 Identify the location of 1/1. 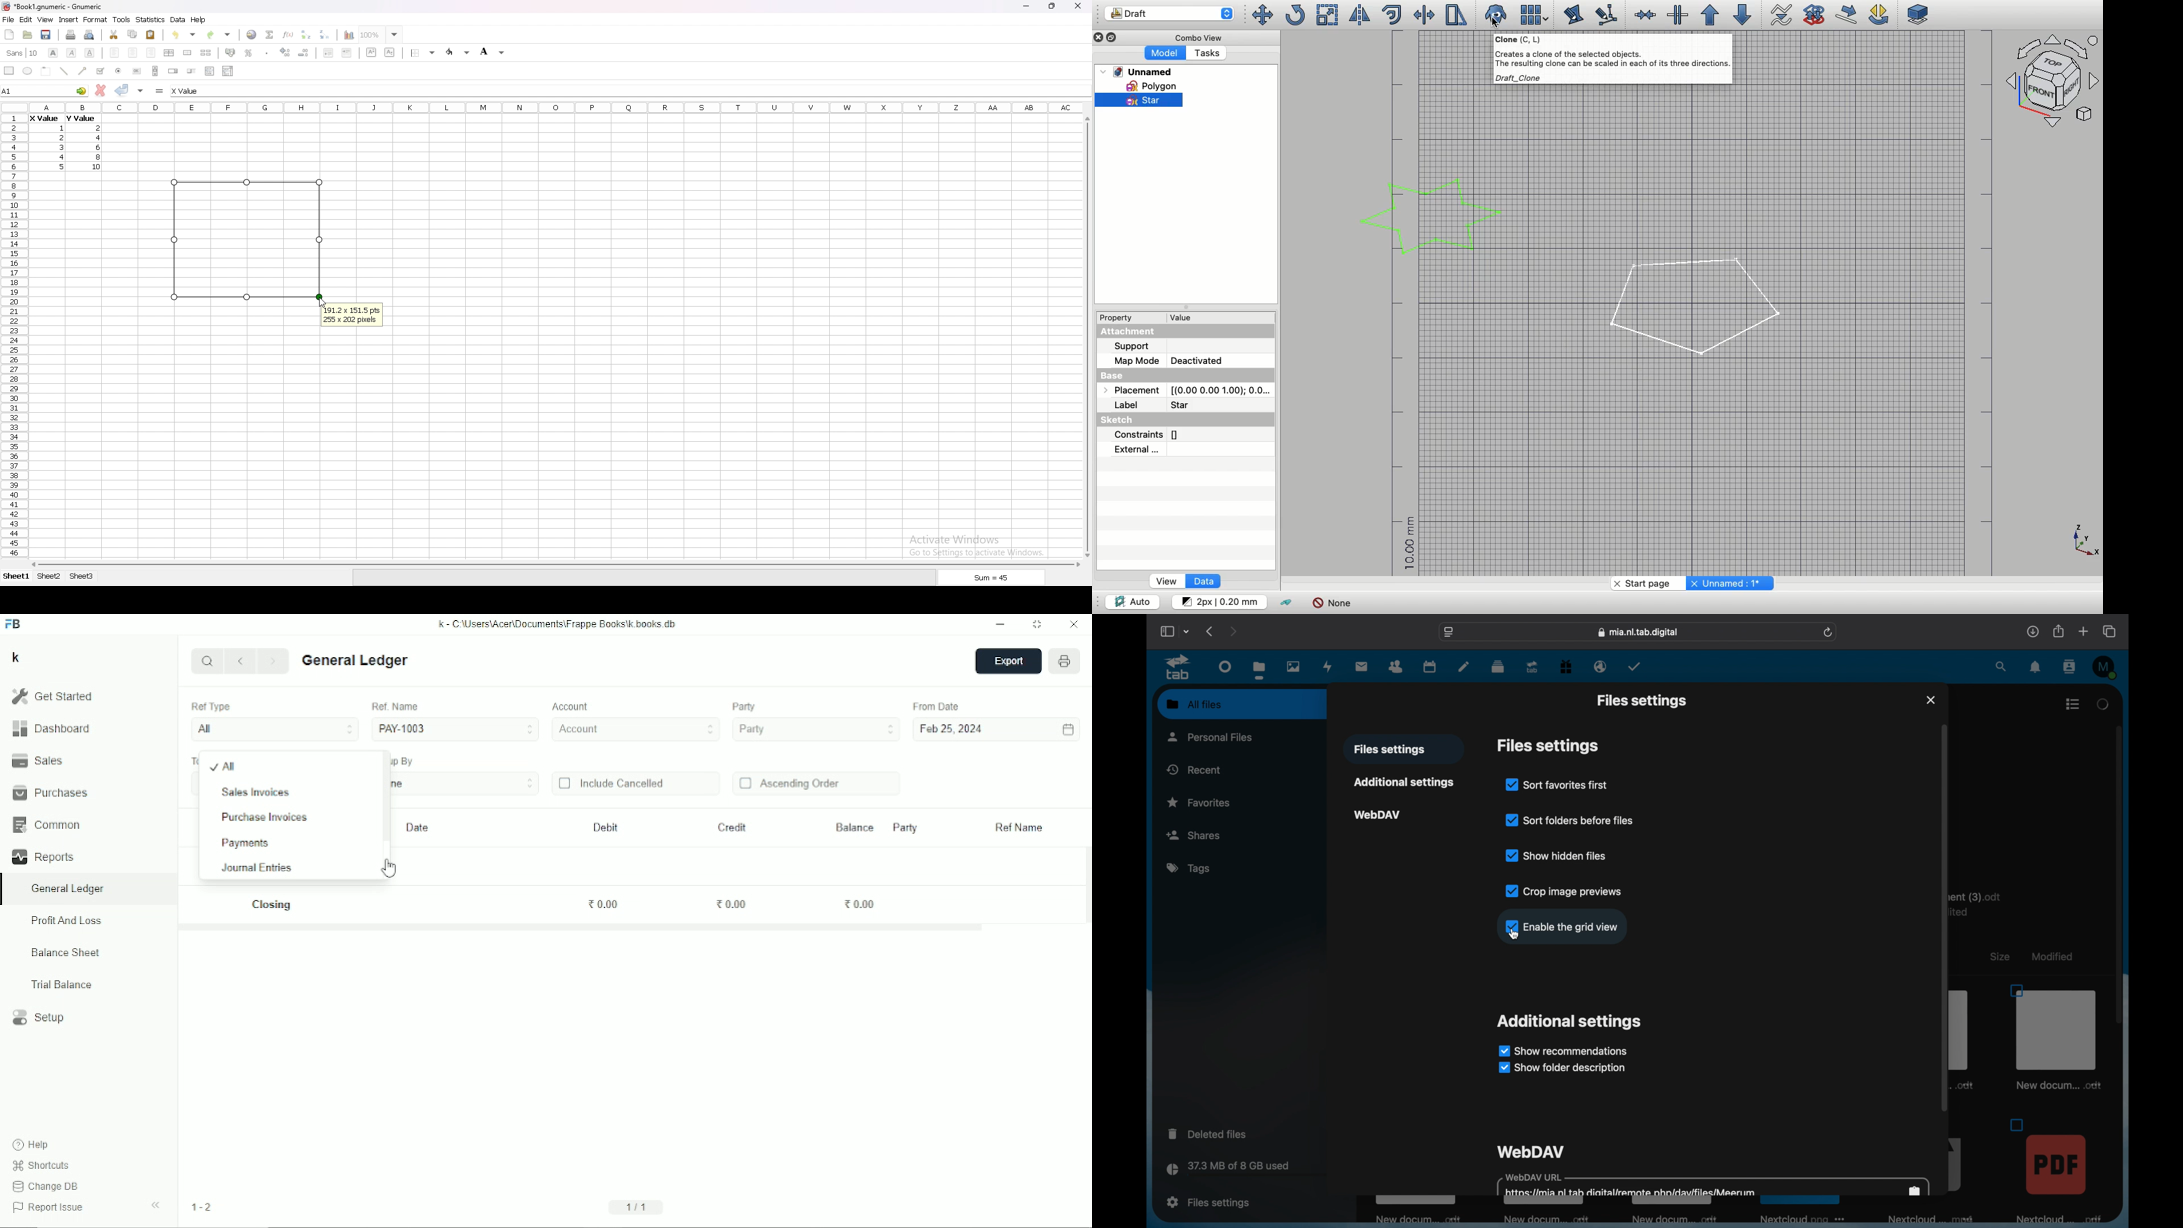
(639, 1206).